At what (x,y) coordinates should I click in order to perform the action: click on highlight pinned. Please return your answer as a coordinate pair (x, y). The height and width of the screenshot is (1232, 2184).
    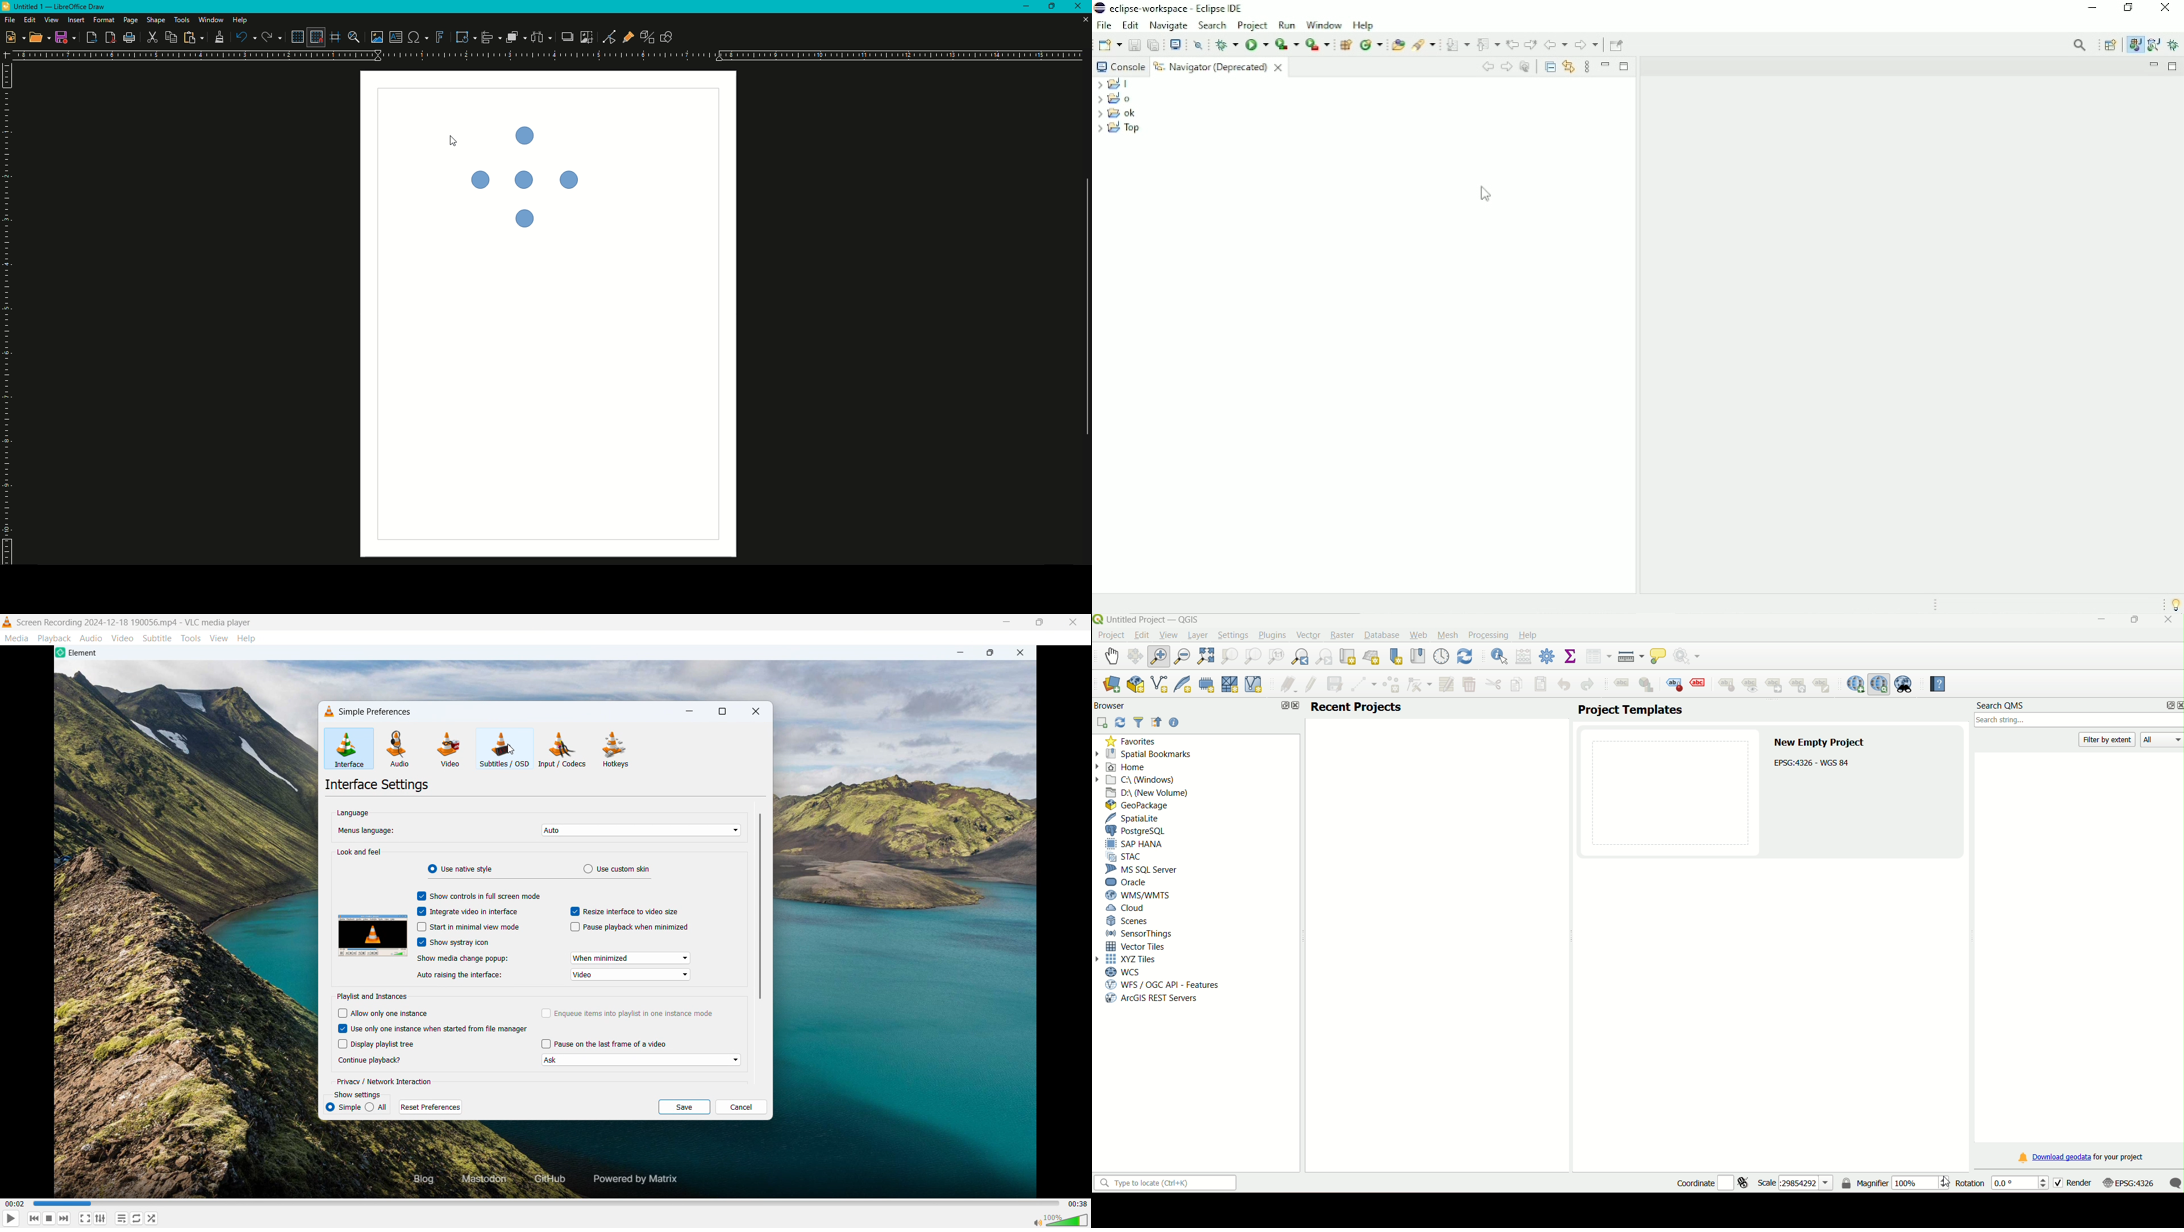
    Looking at the image, I should click on (1675, 684).